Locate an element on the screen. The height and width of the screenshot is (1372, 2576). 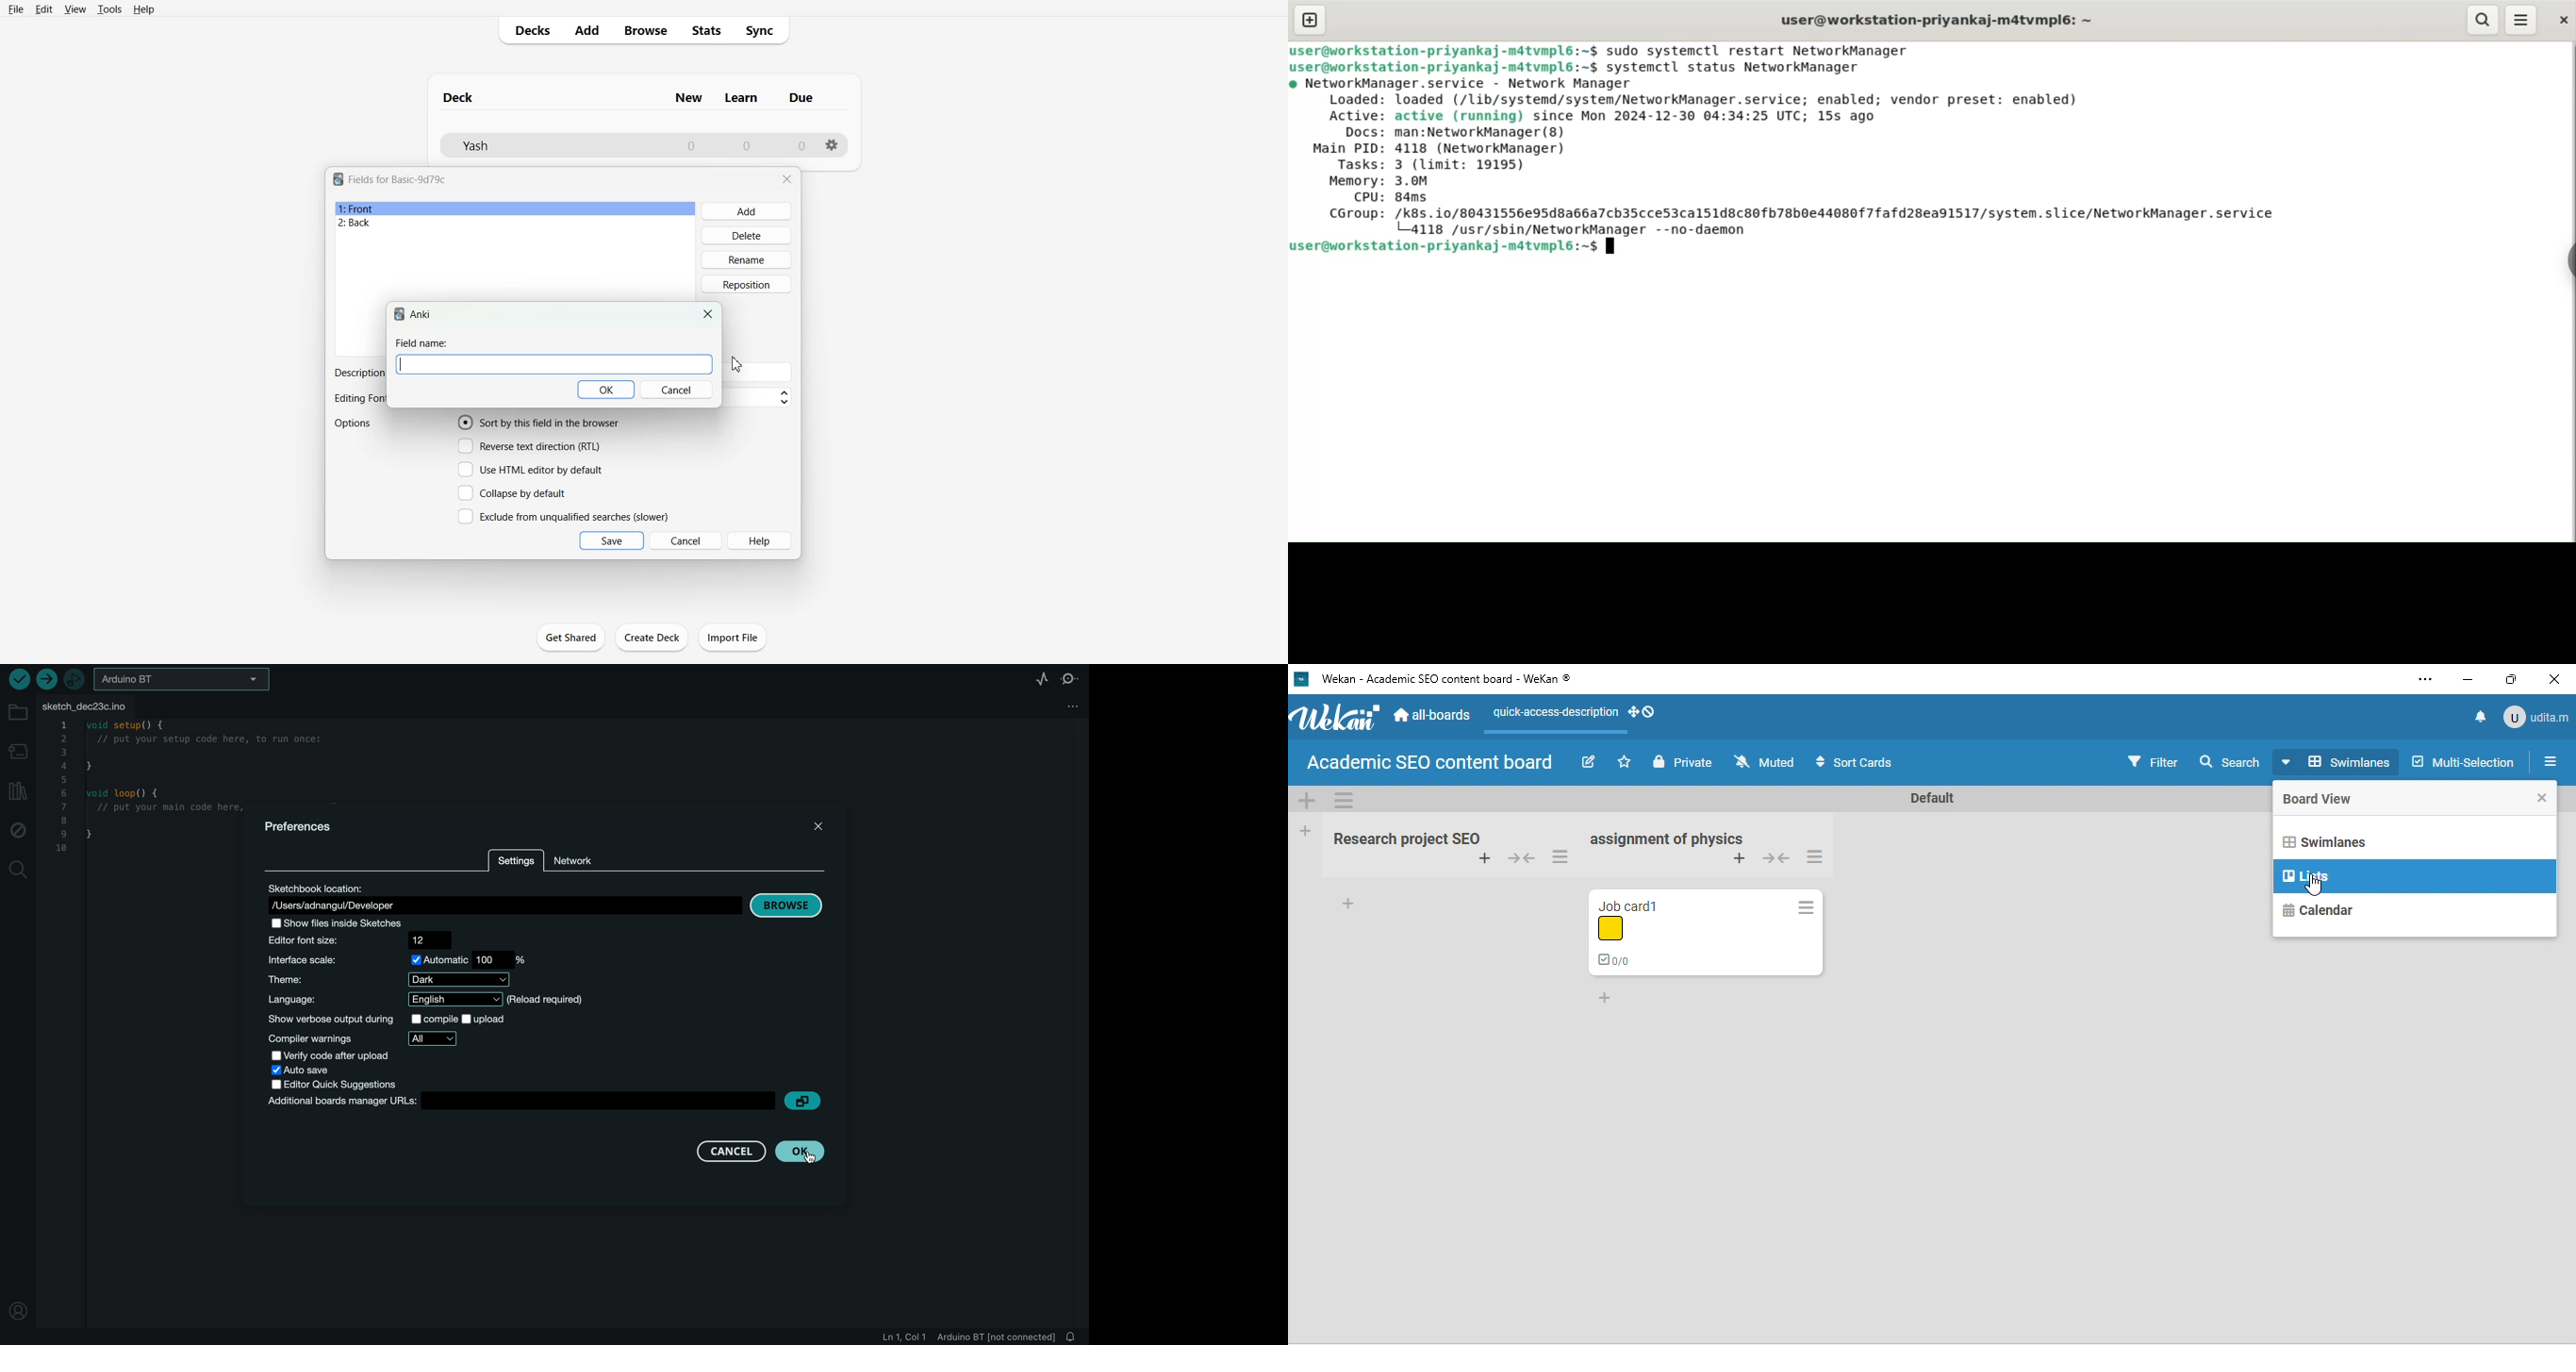
Browse is located at coordinates (645, 30).